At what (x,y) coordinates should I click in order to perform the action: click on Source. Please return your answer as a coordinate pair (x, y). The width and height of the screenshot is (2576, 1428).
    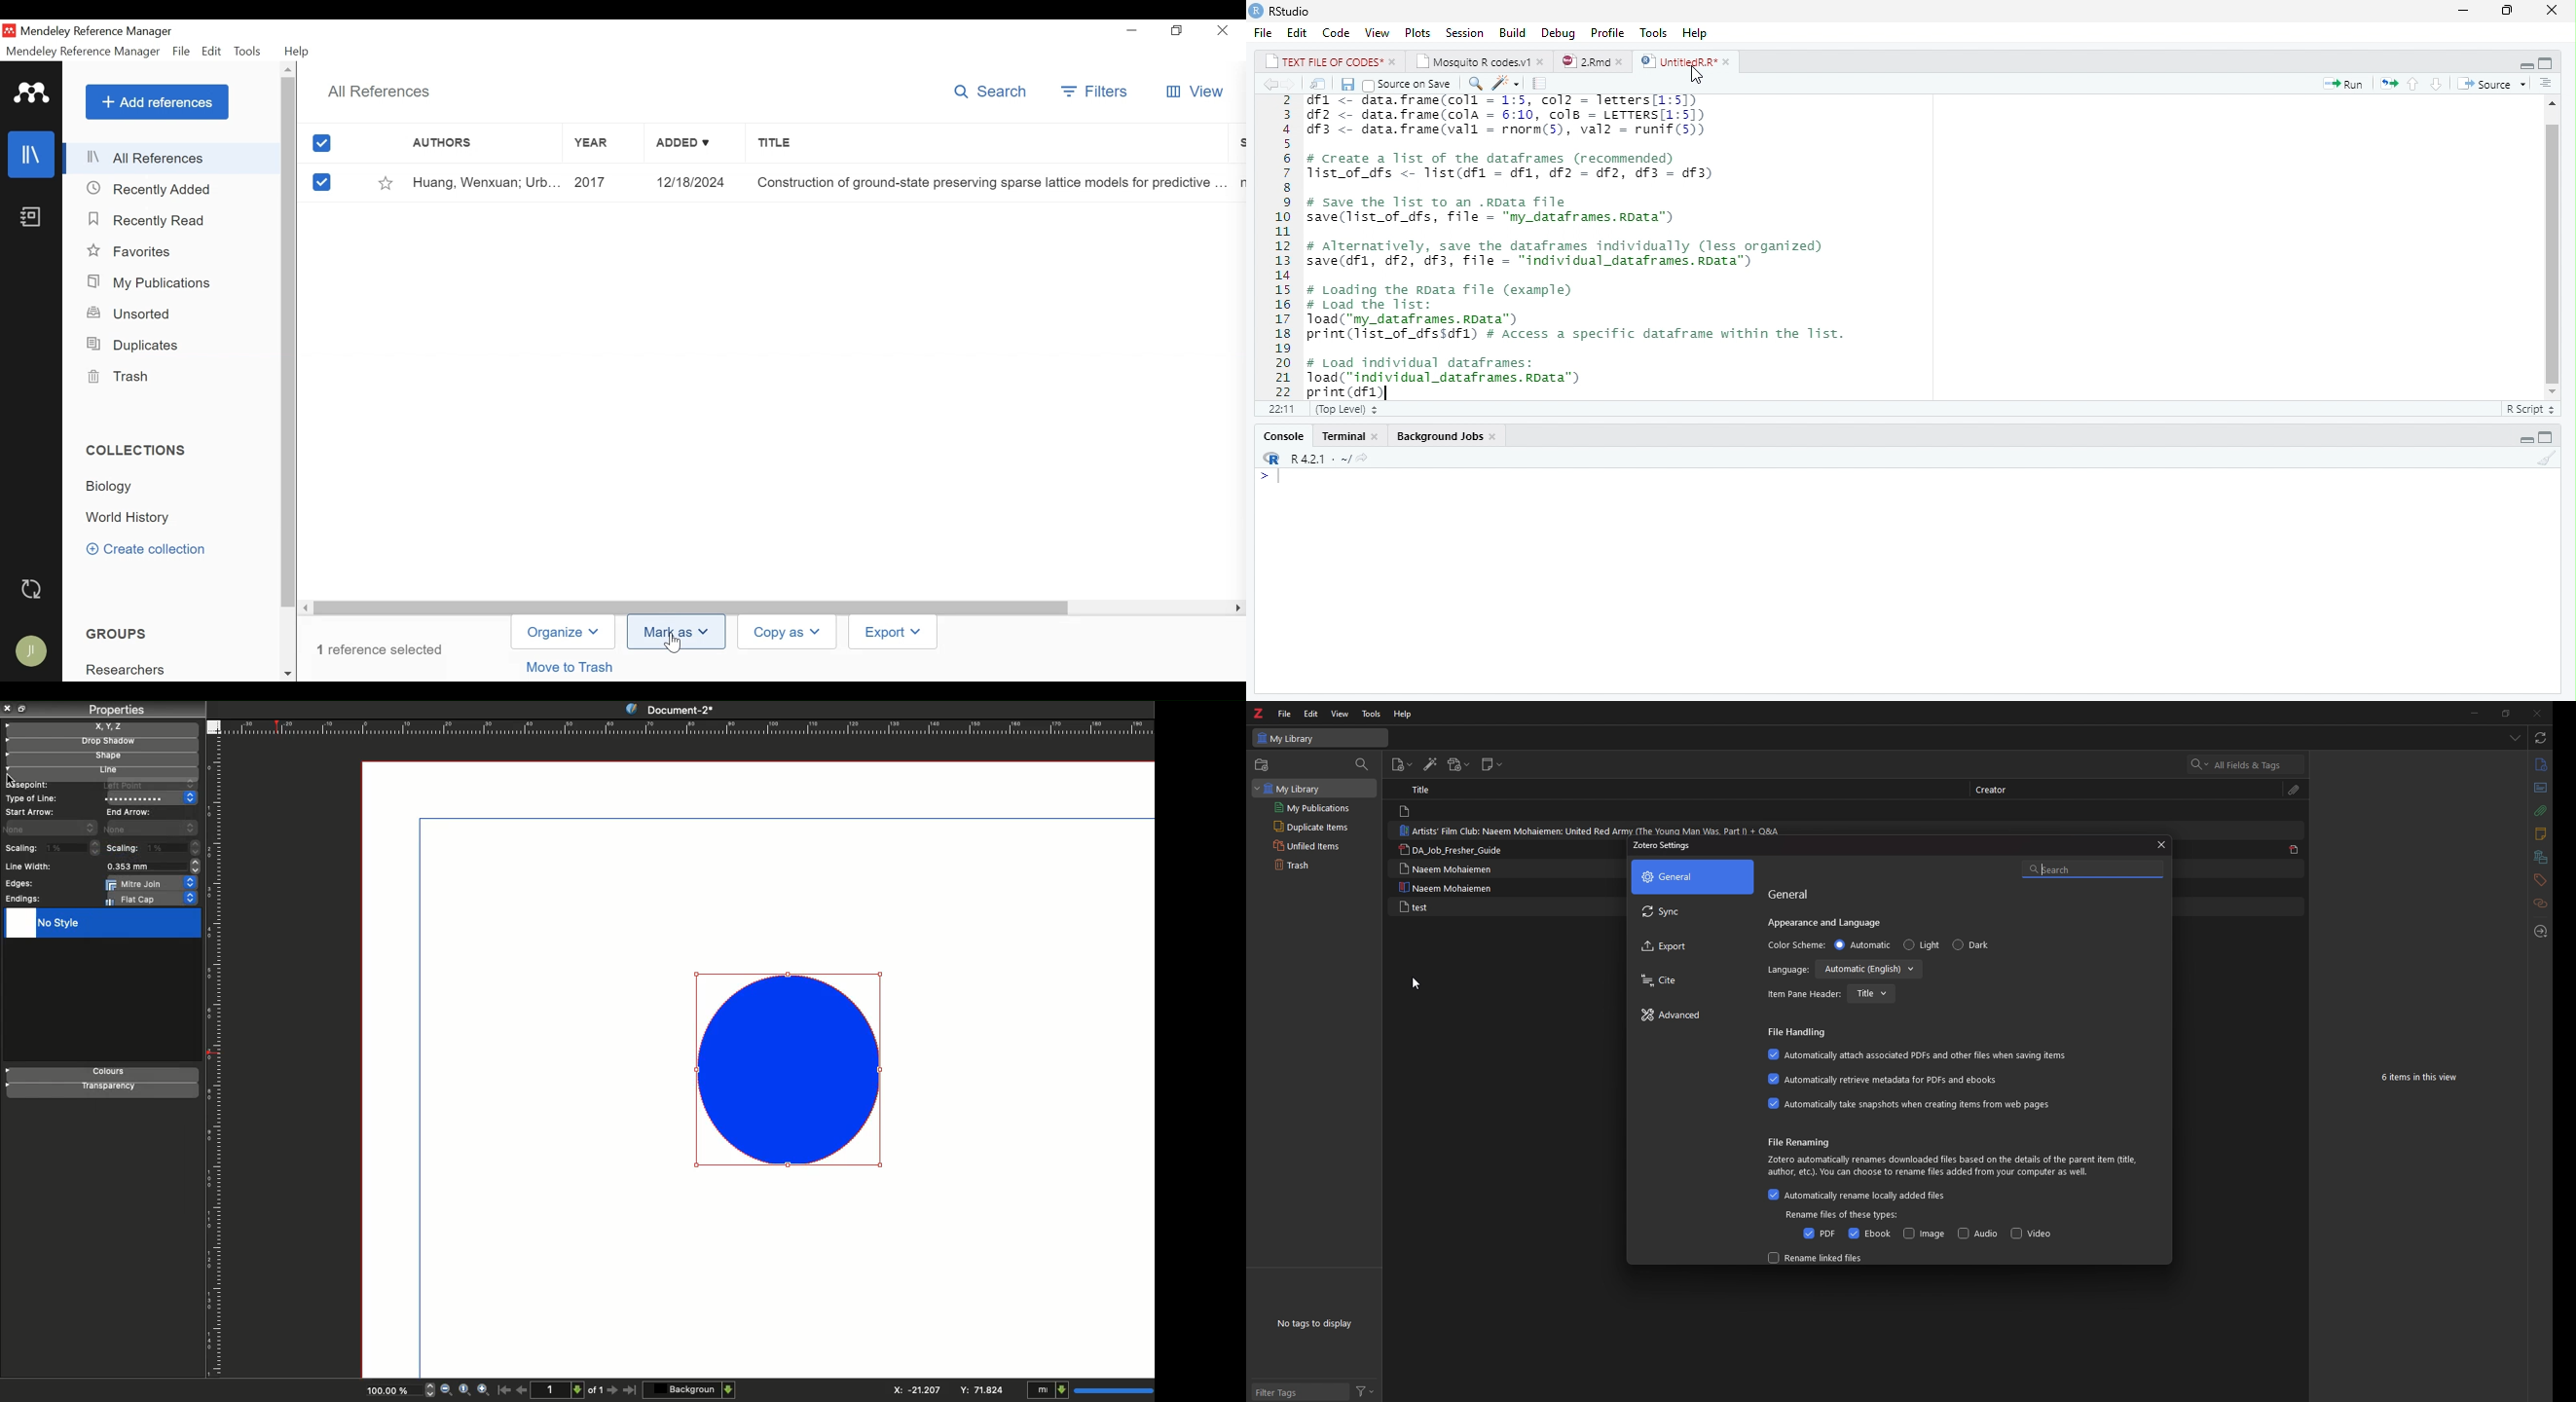
    Looking at the image, I should click on (2489, 83).